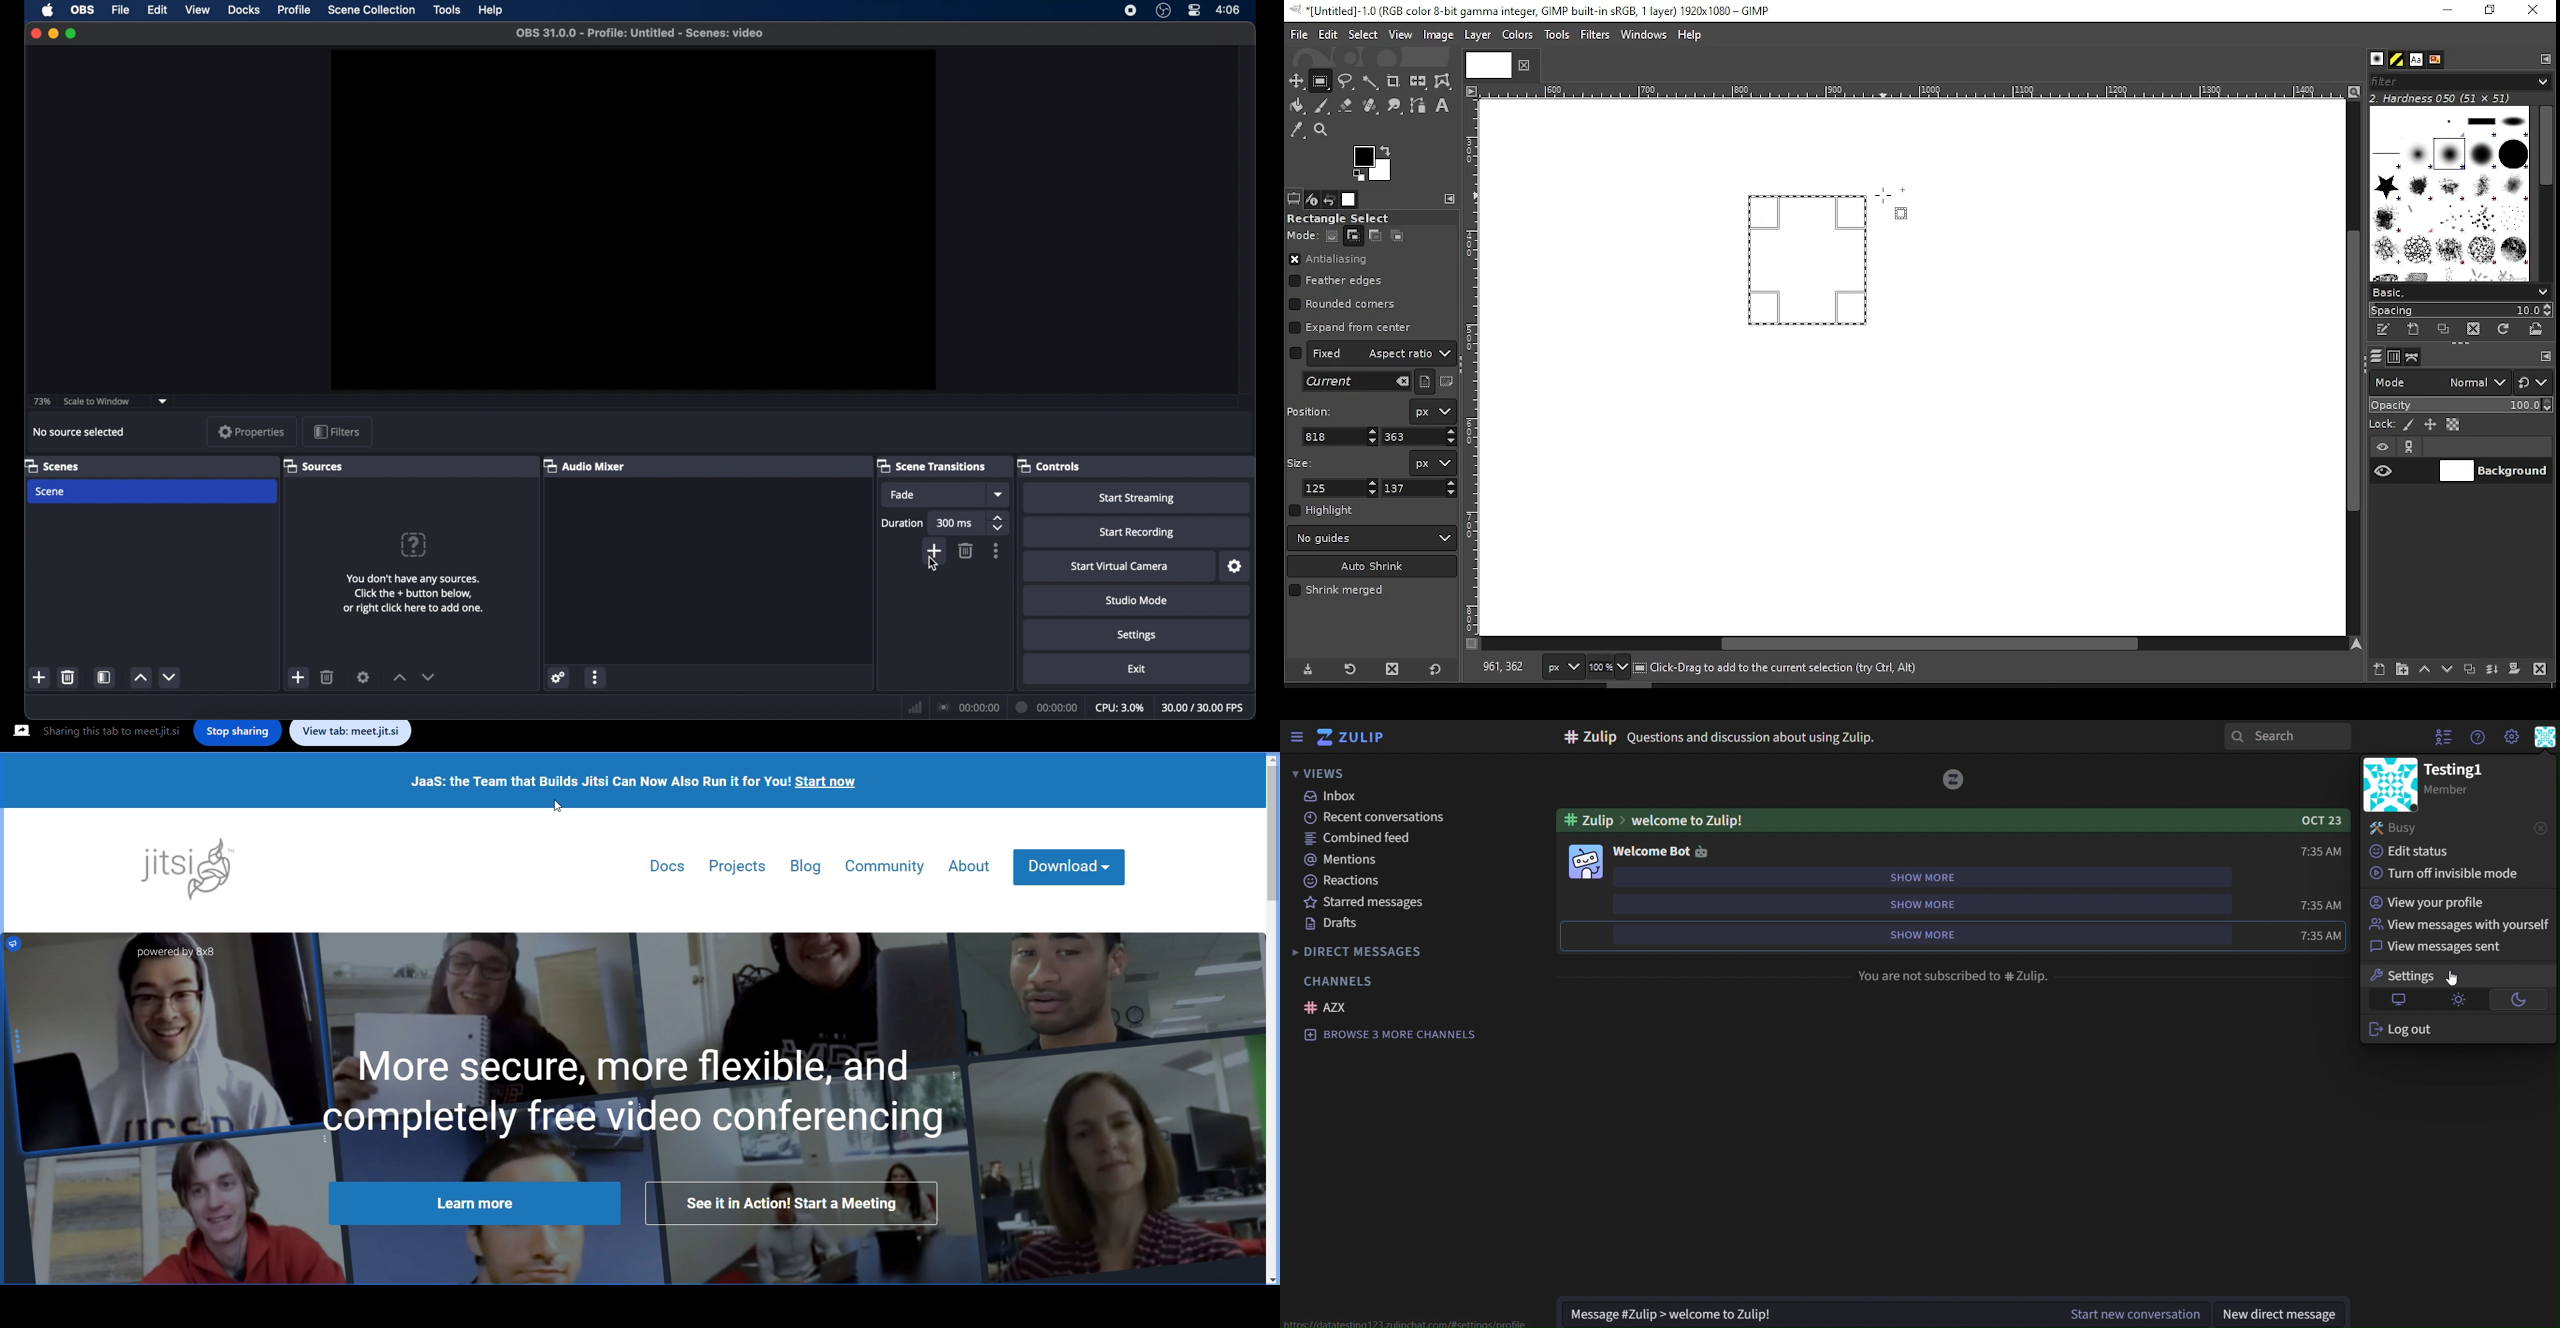 This screenshot has width=2576, height=1344. Describe the element at coordinates (1119, 567) in the screenshot. I see `start virtual camera` at that location.